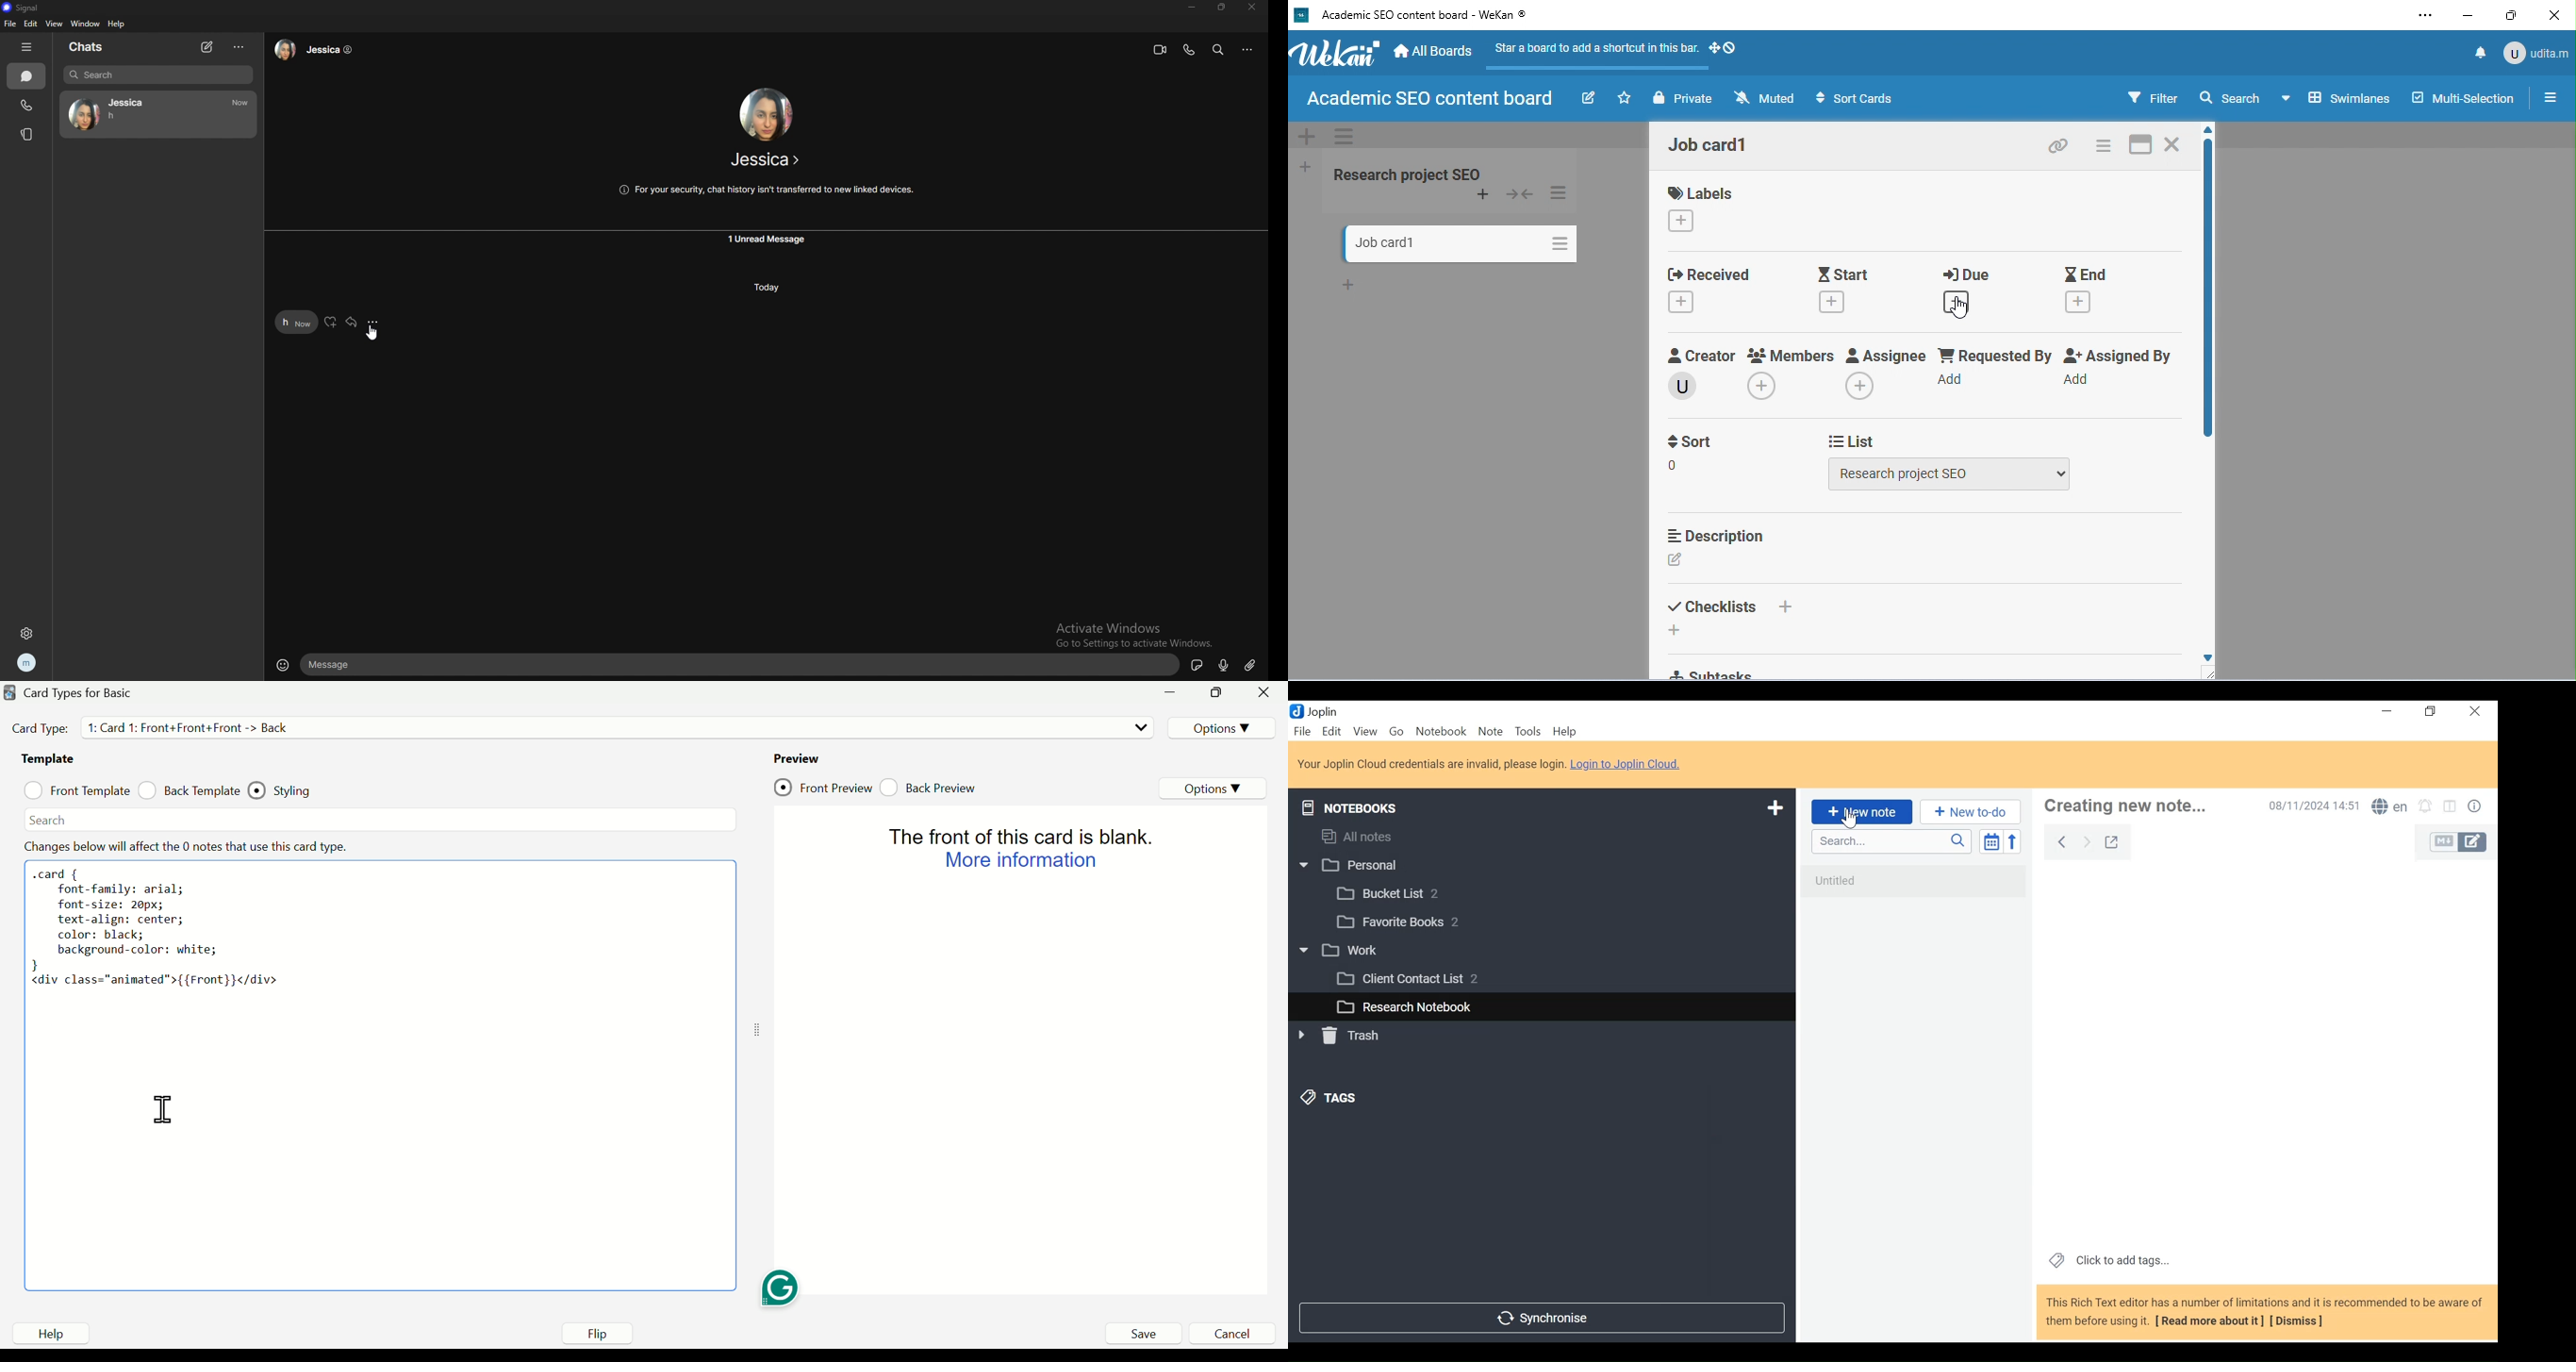 The image size is (2576, 1372). What do you see at coordinates (1792, 355) in the screenshot?
I see `members` at bounding box center [1792, 355].